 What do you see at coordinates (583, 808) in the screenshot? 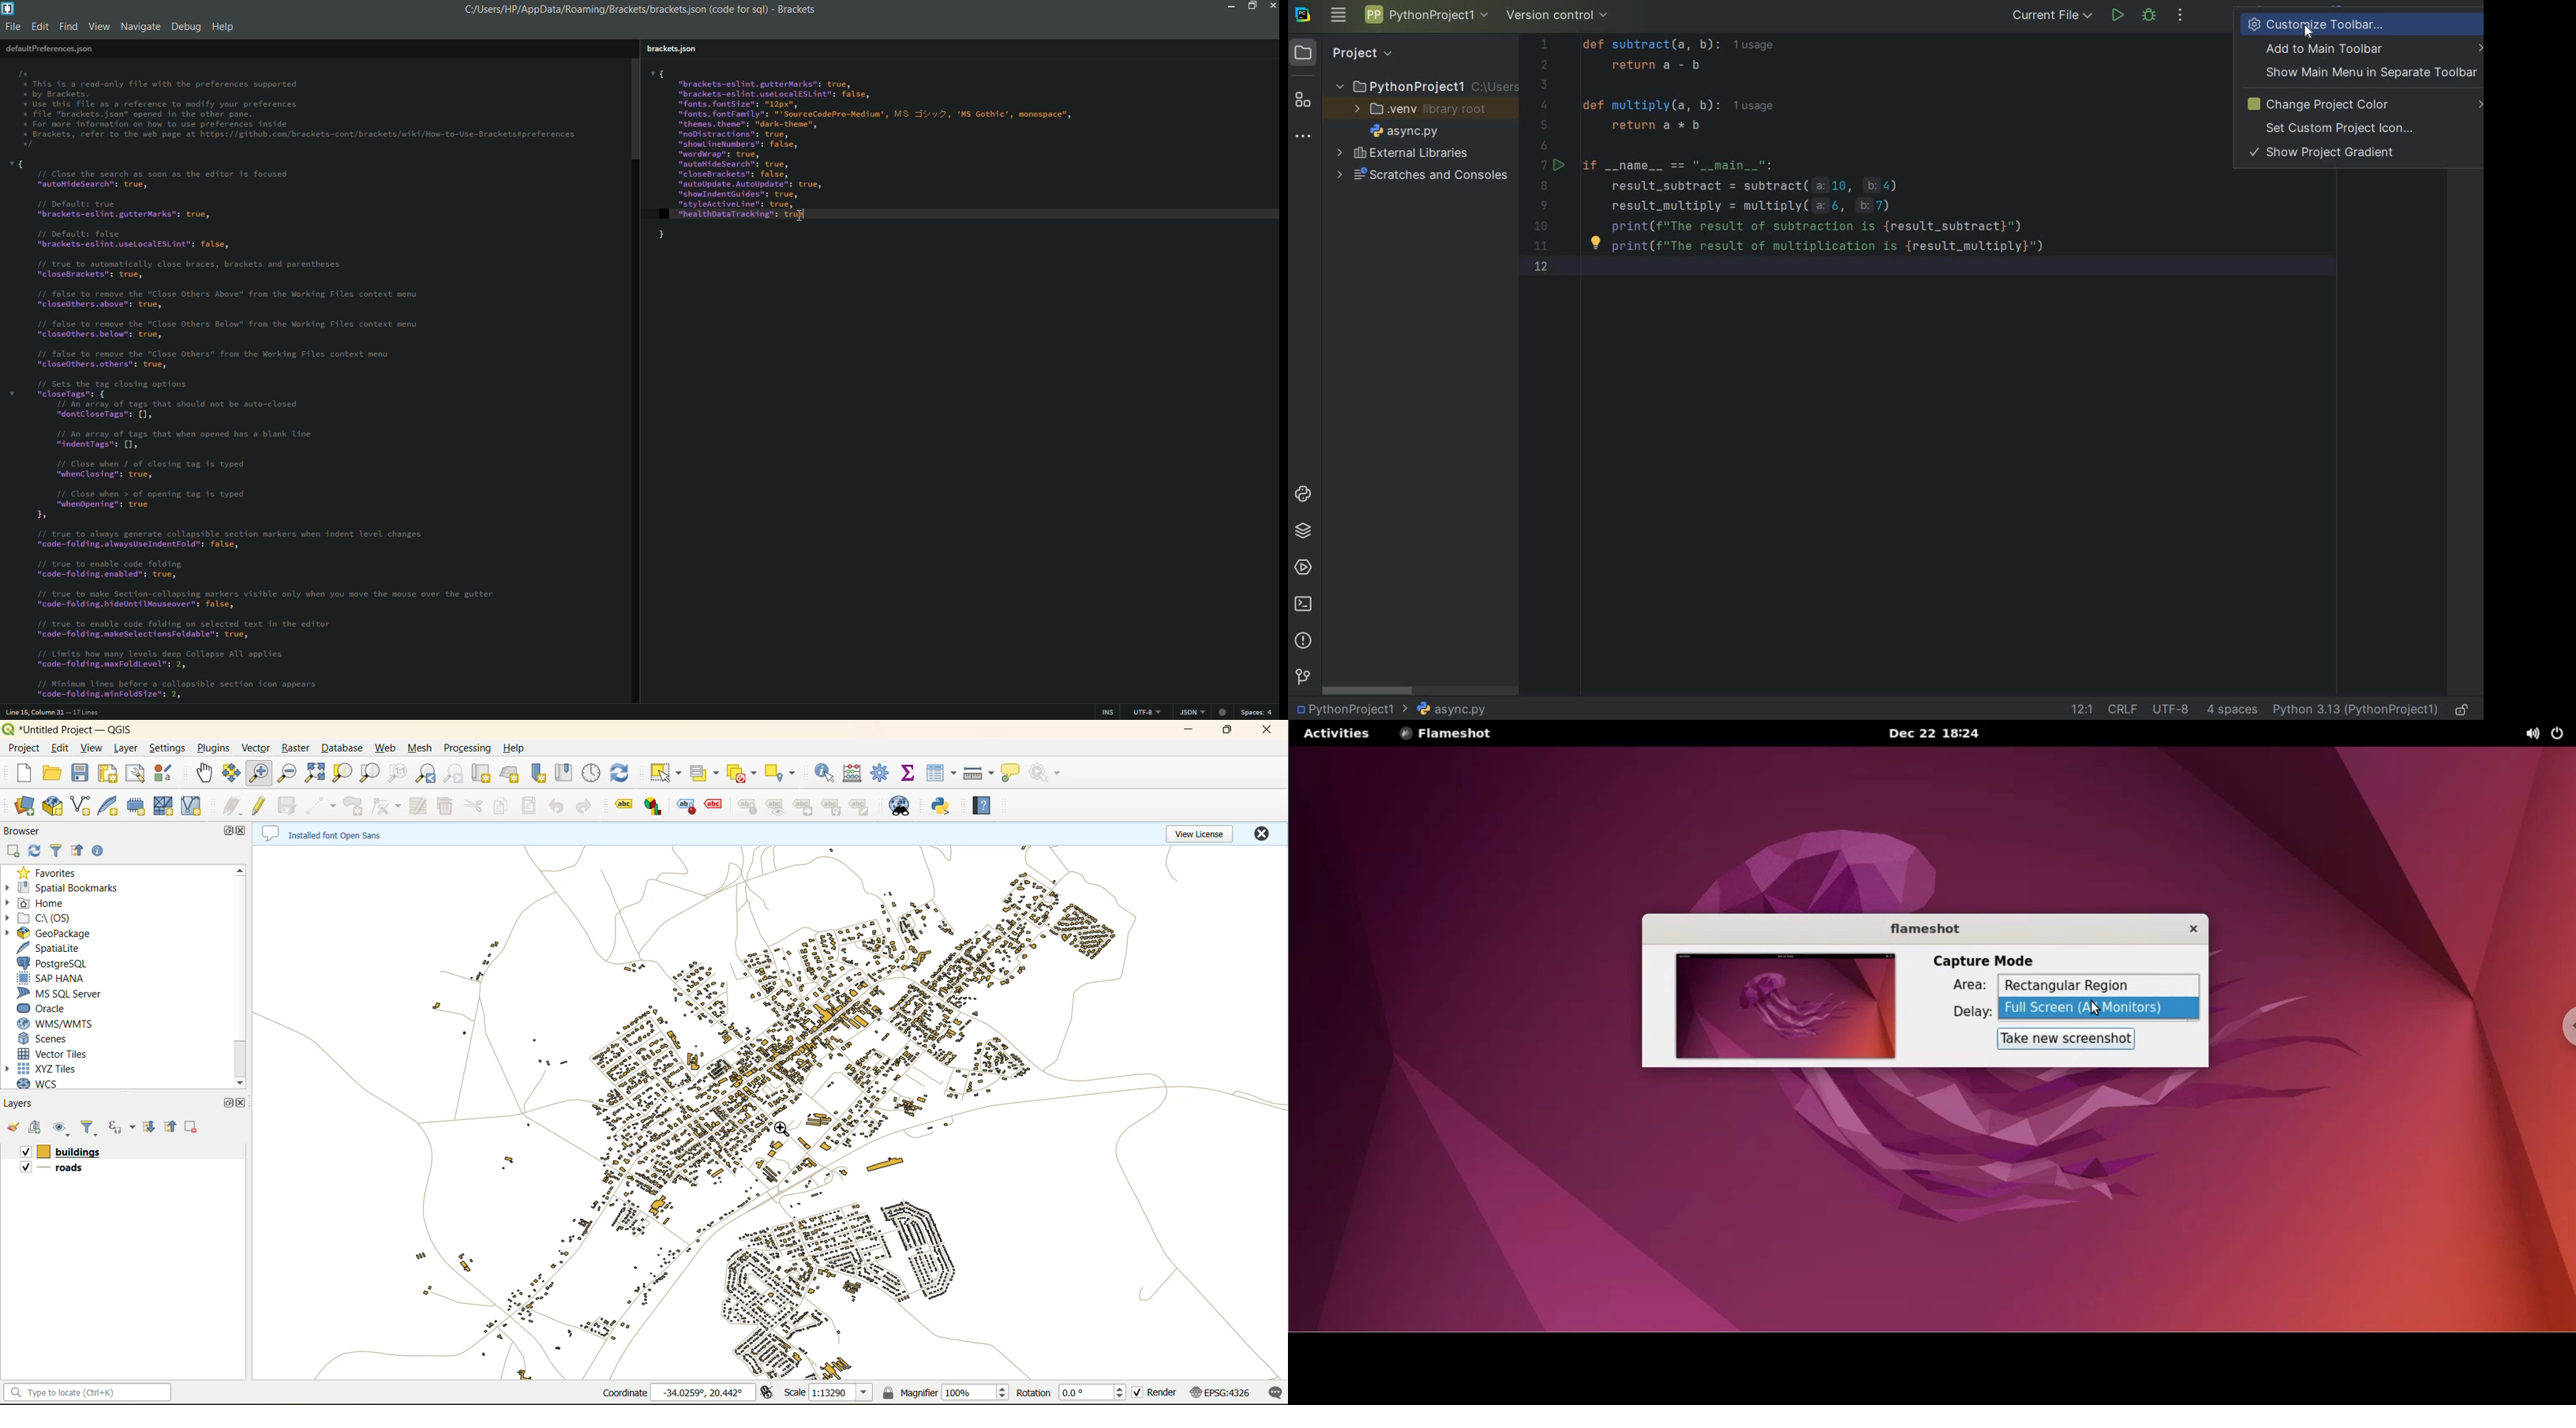
I see `redo` at bounding box center [583, 808].